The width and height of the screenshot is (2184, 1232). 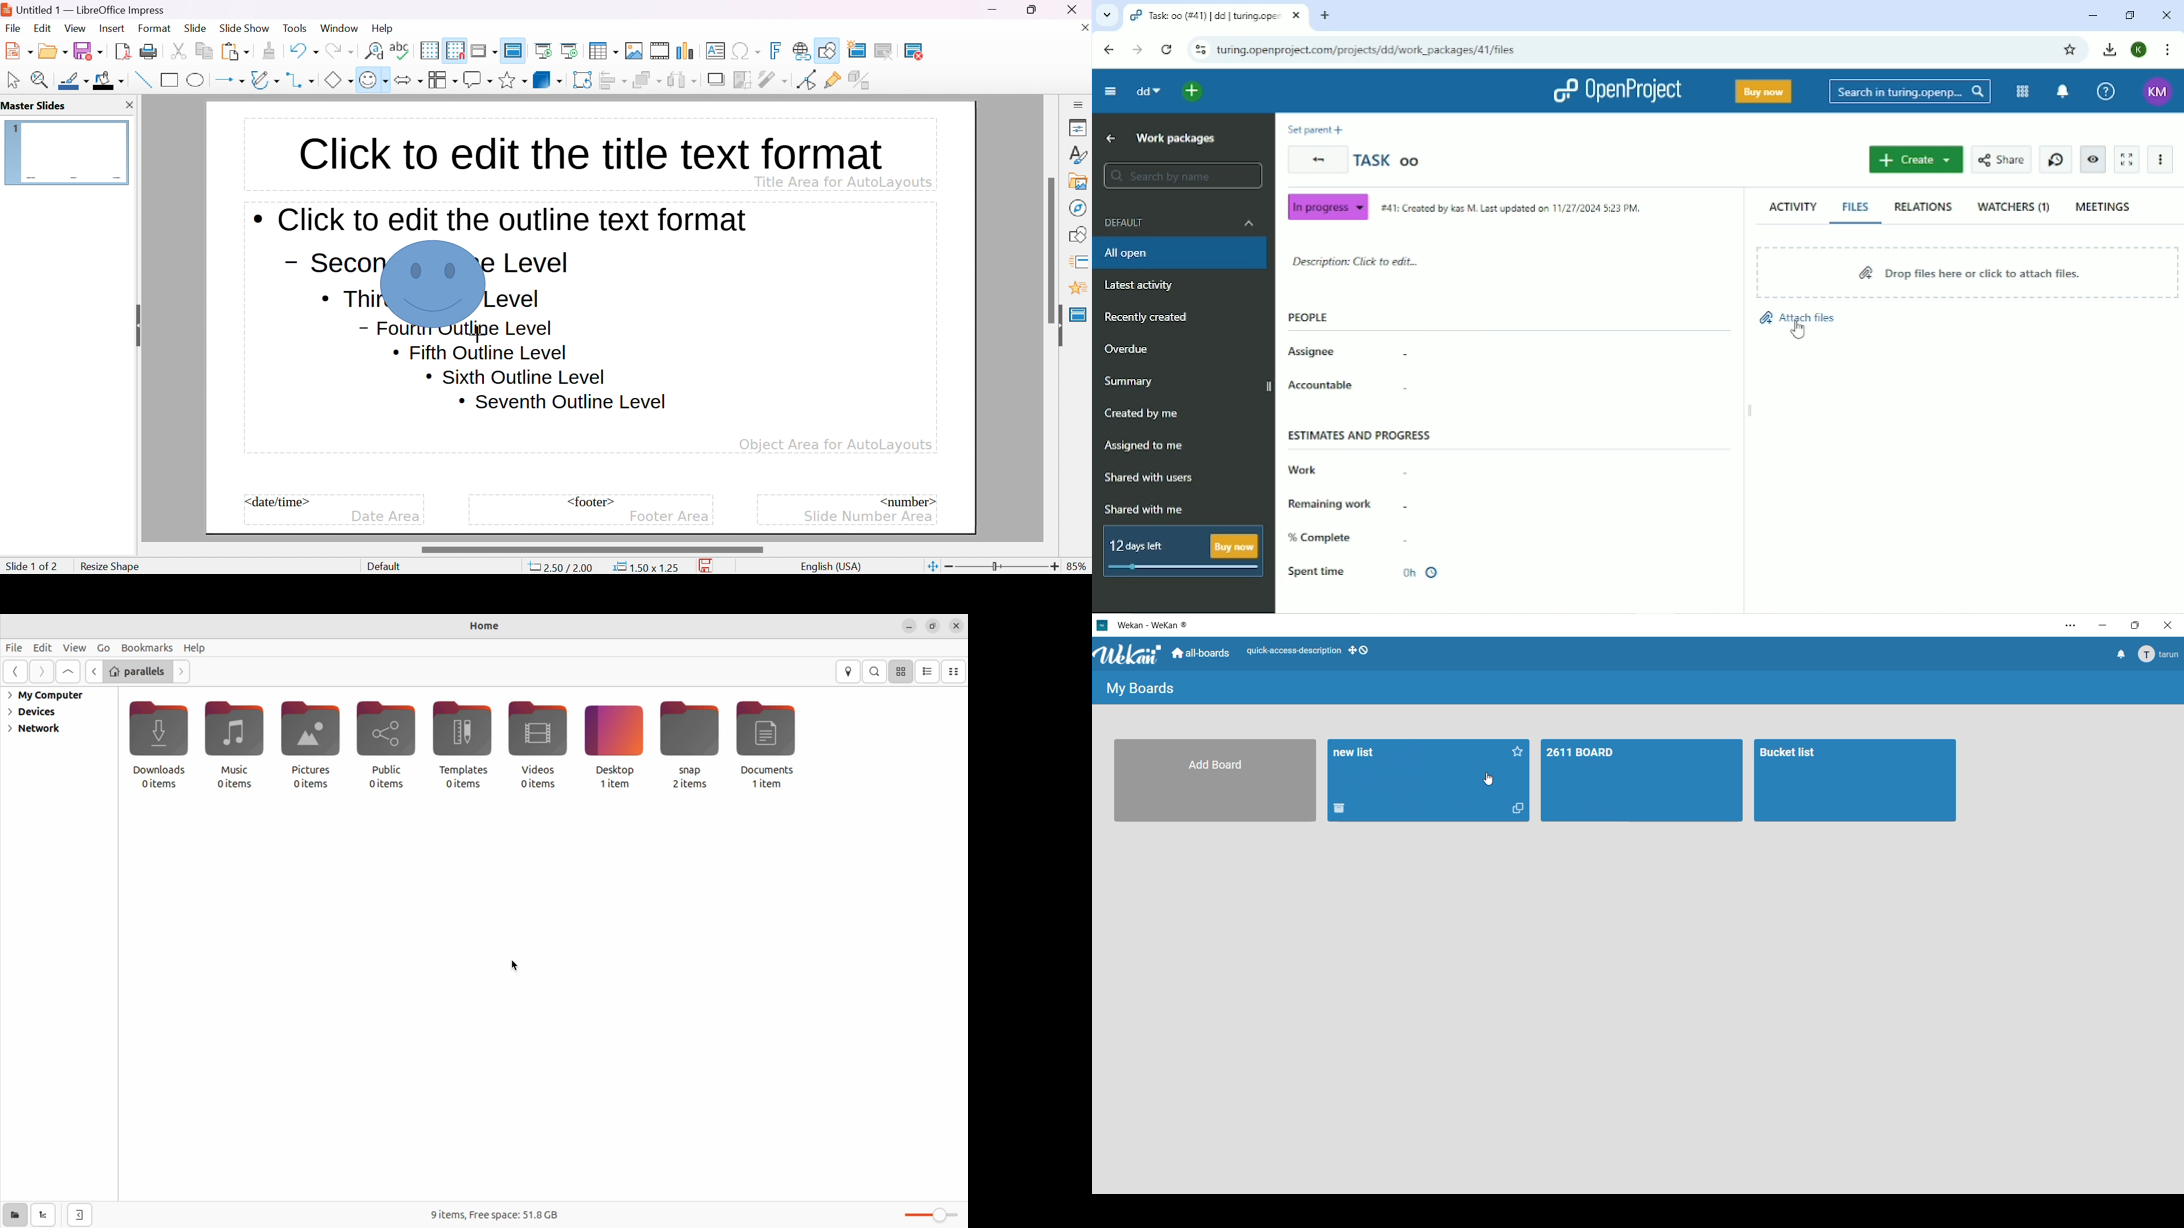 What do you see at coordinates (1131, 380) in the screenshot?
I see `Summary` at bounding box center [1131, 380].